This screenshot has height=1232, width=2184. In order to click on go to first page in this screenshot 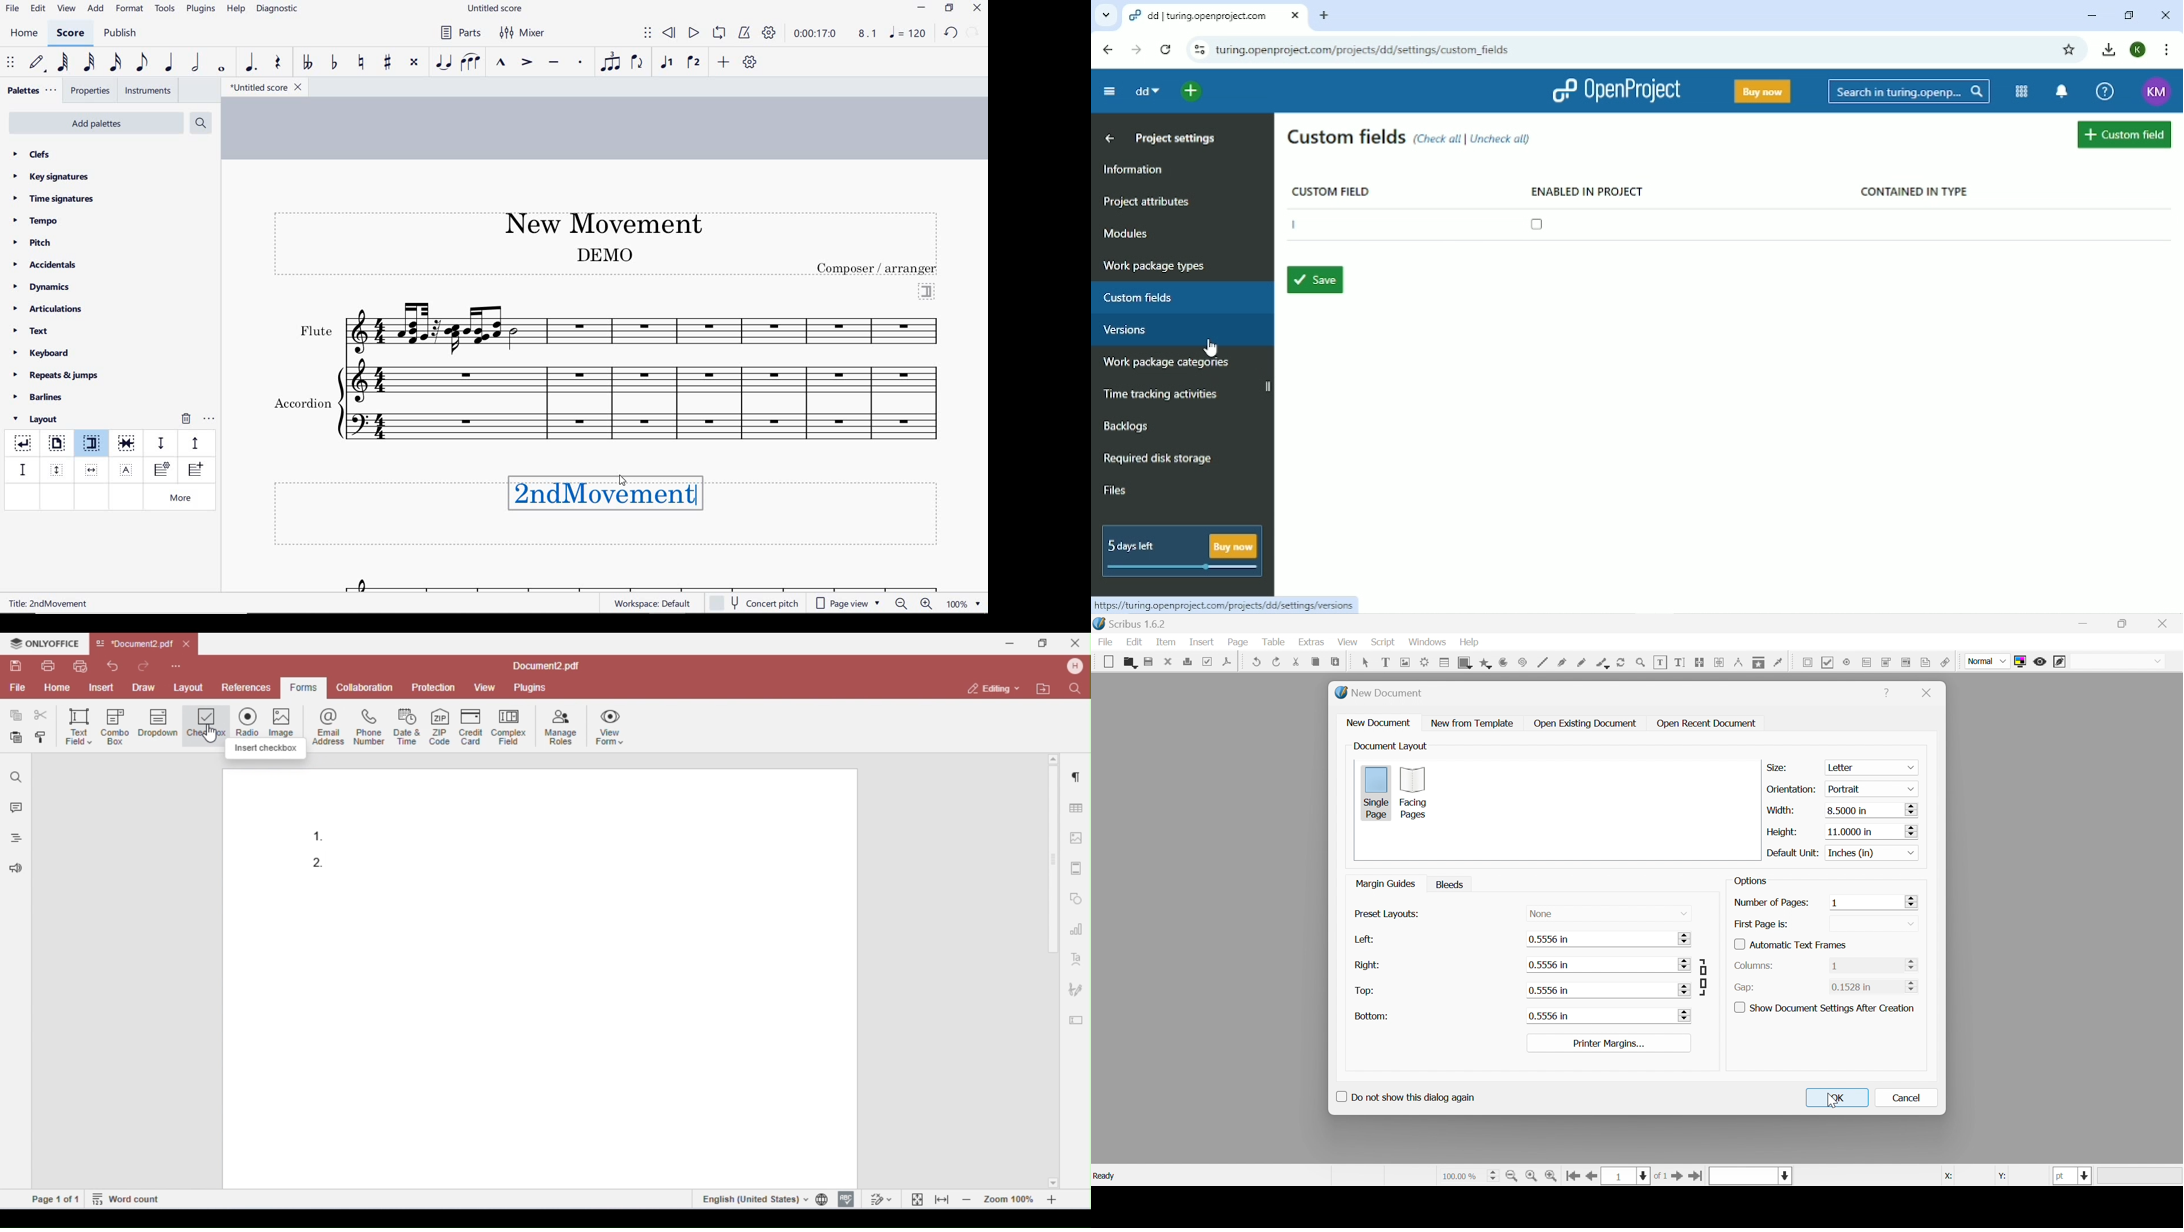, I will do `click(1572, 1175)`.